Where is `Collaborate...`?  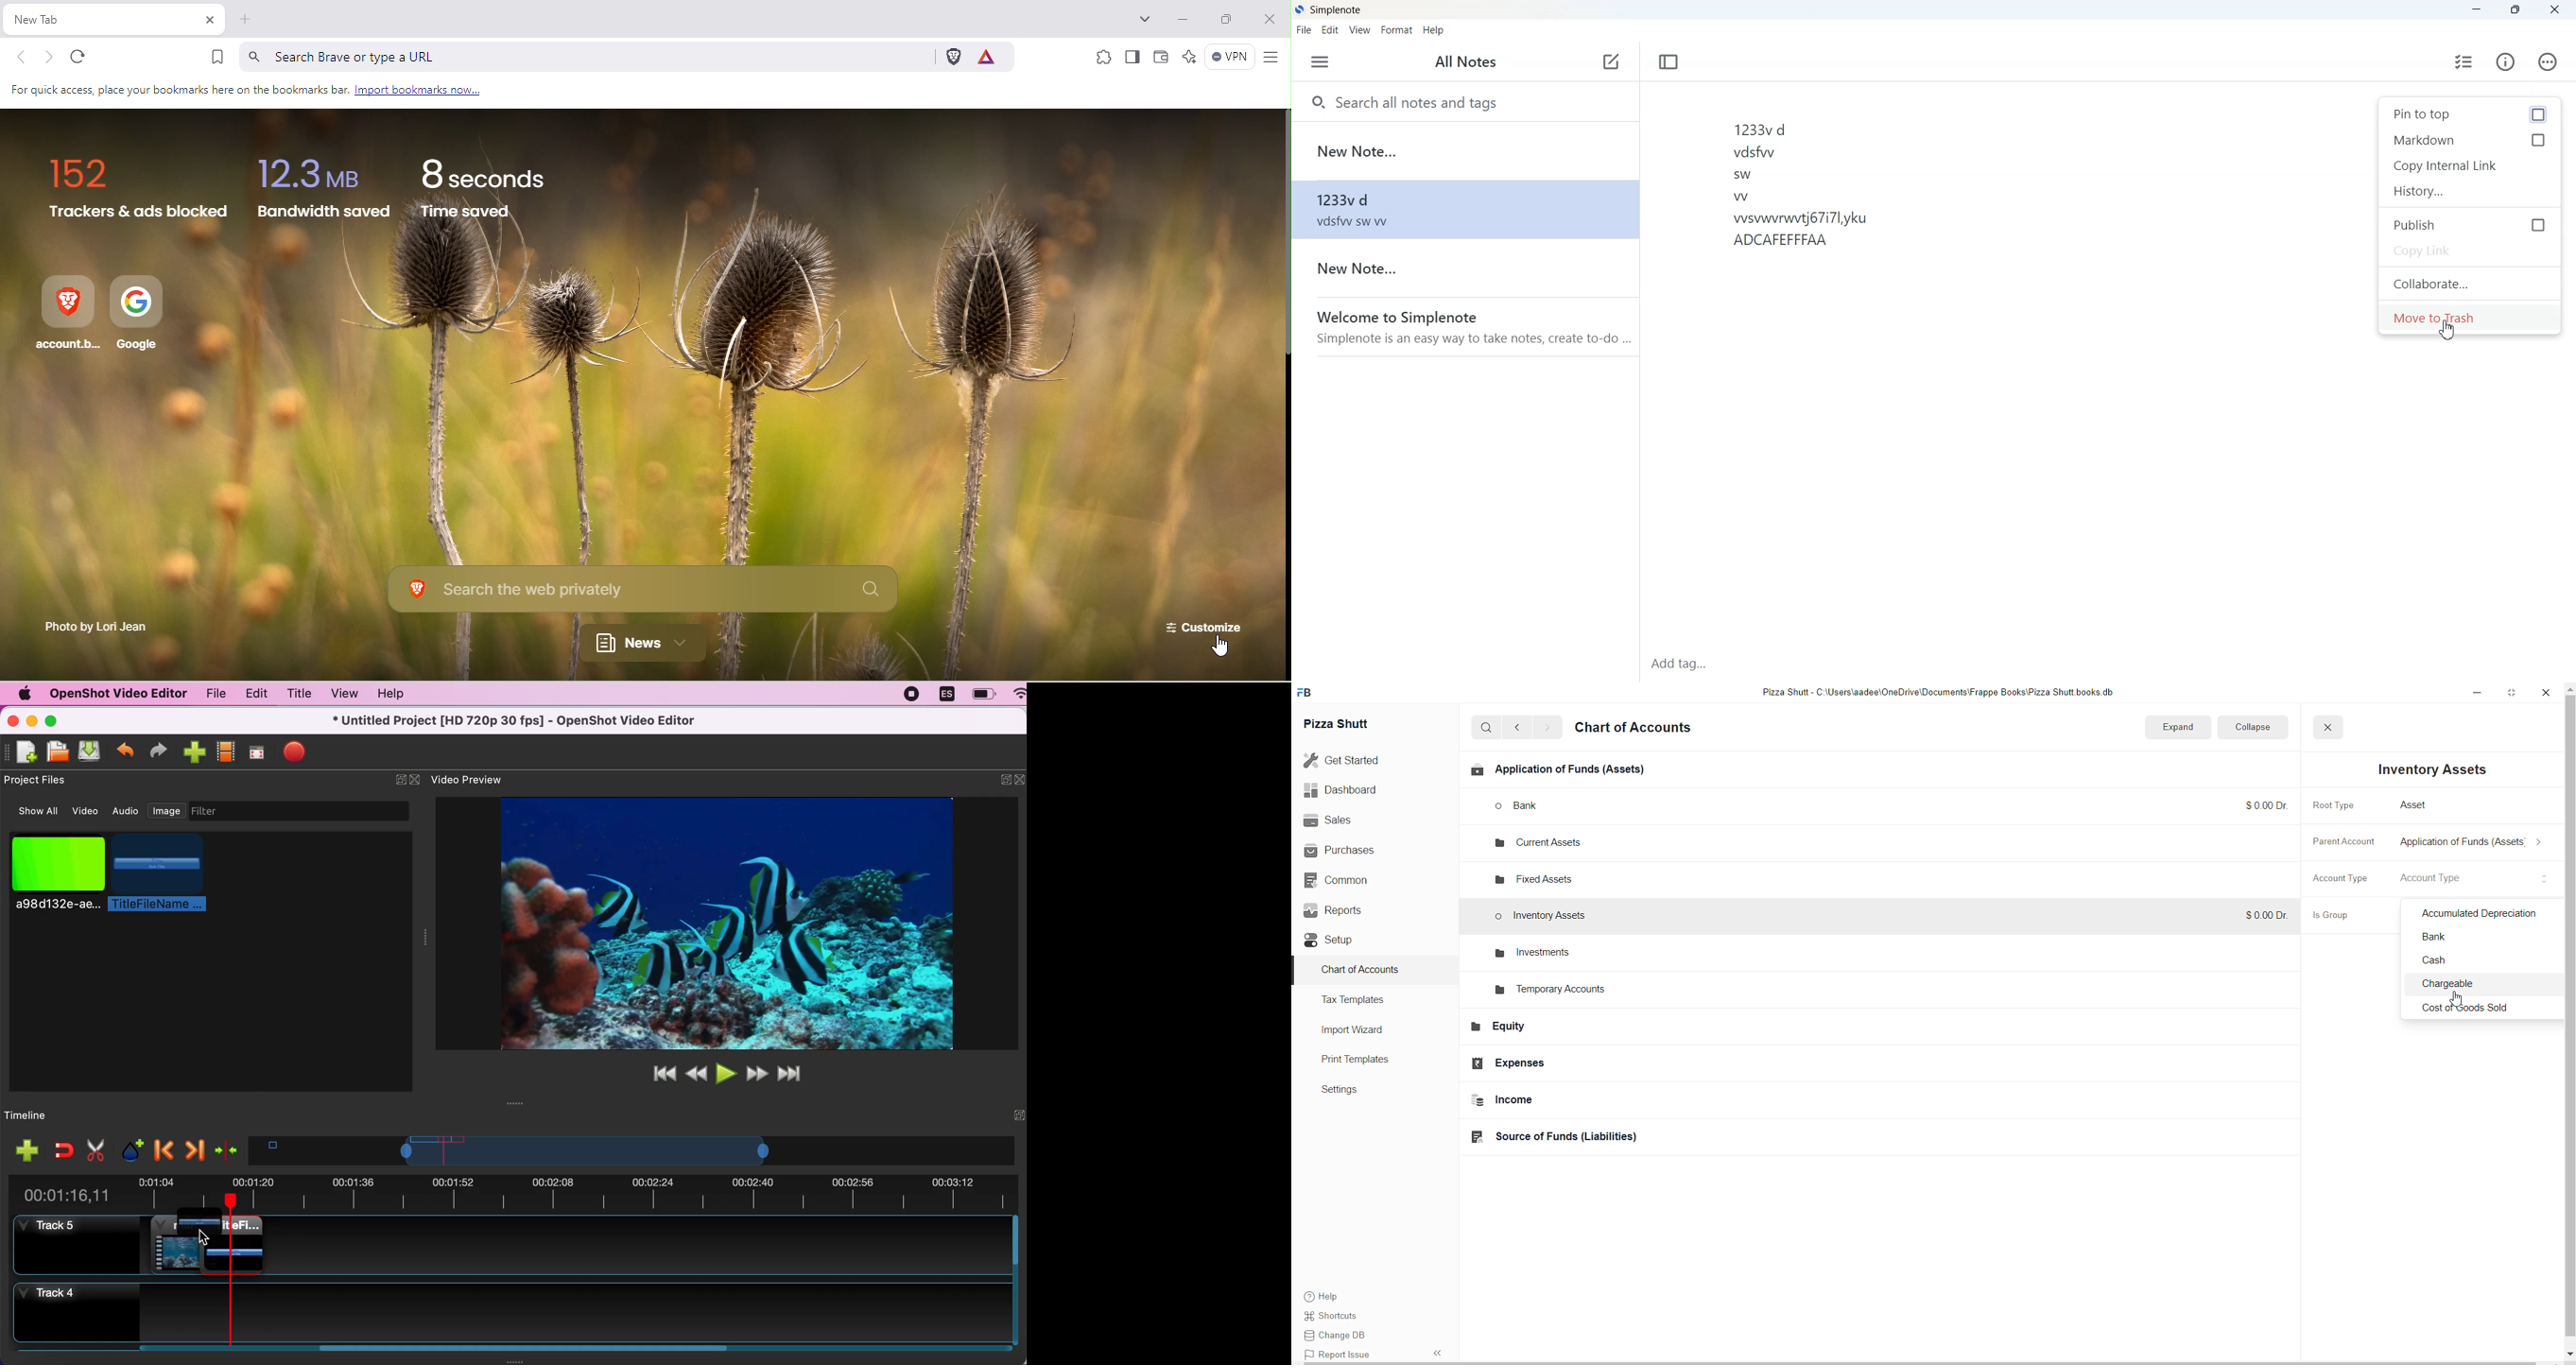
Collaborate... is located at coordinates (2472, 284).